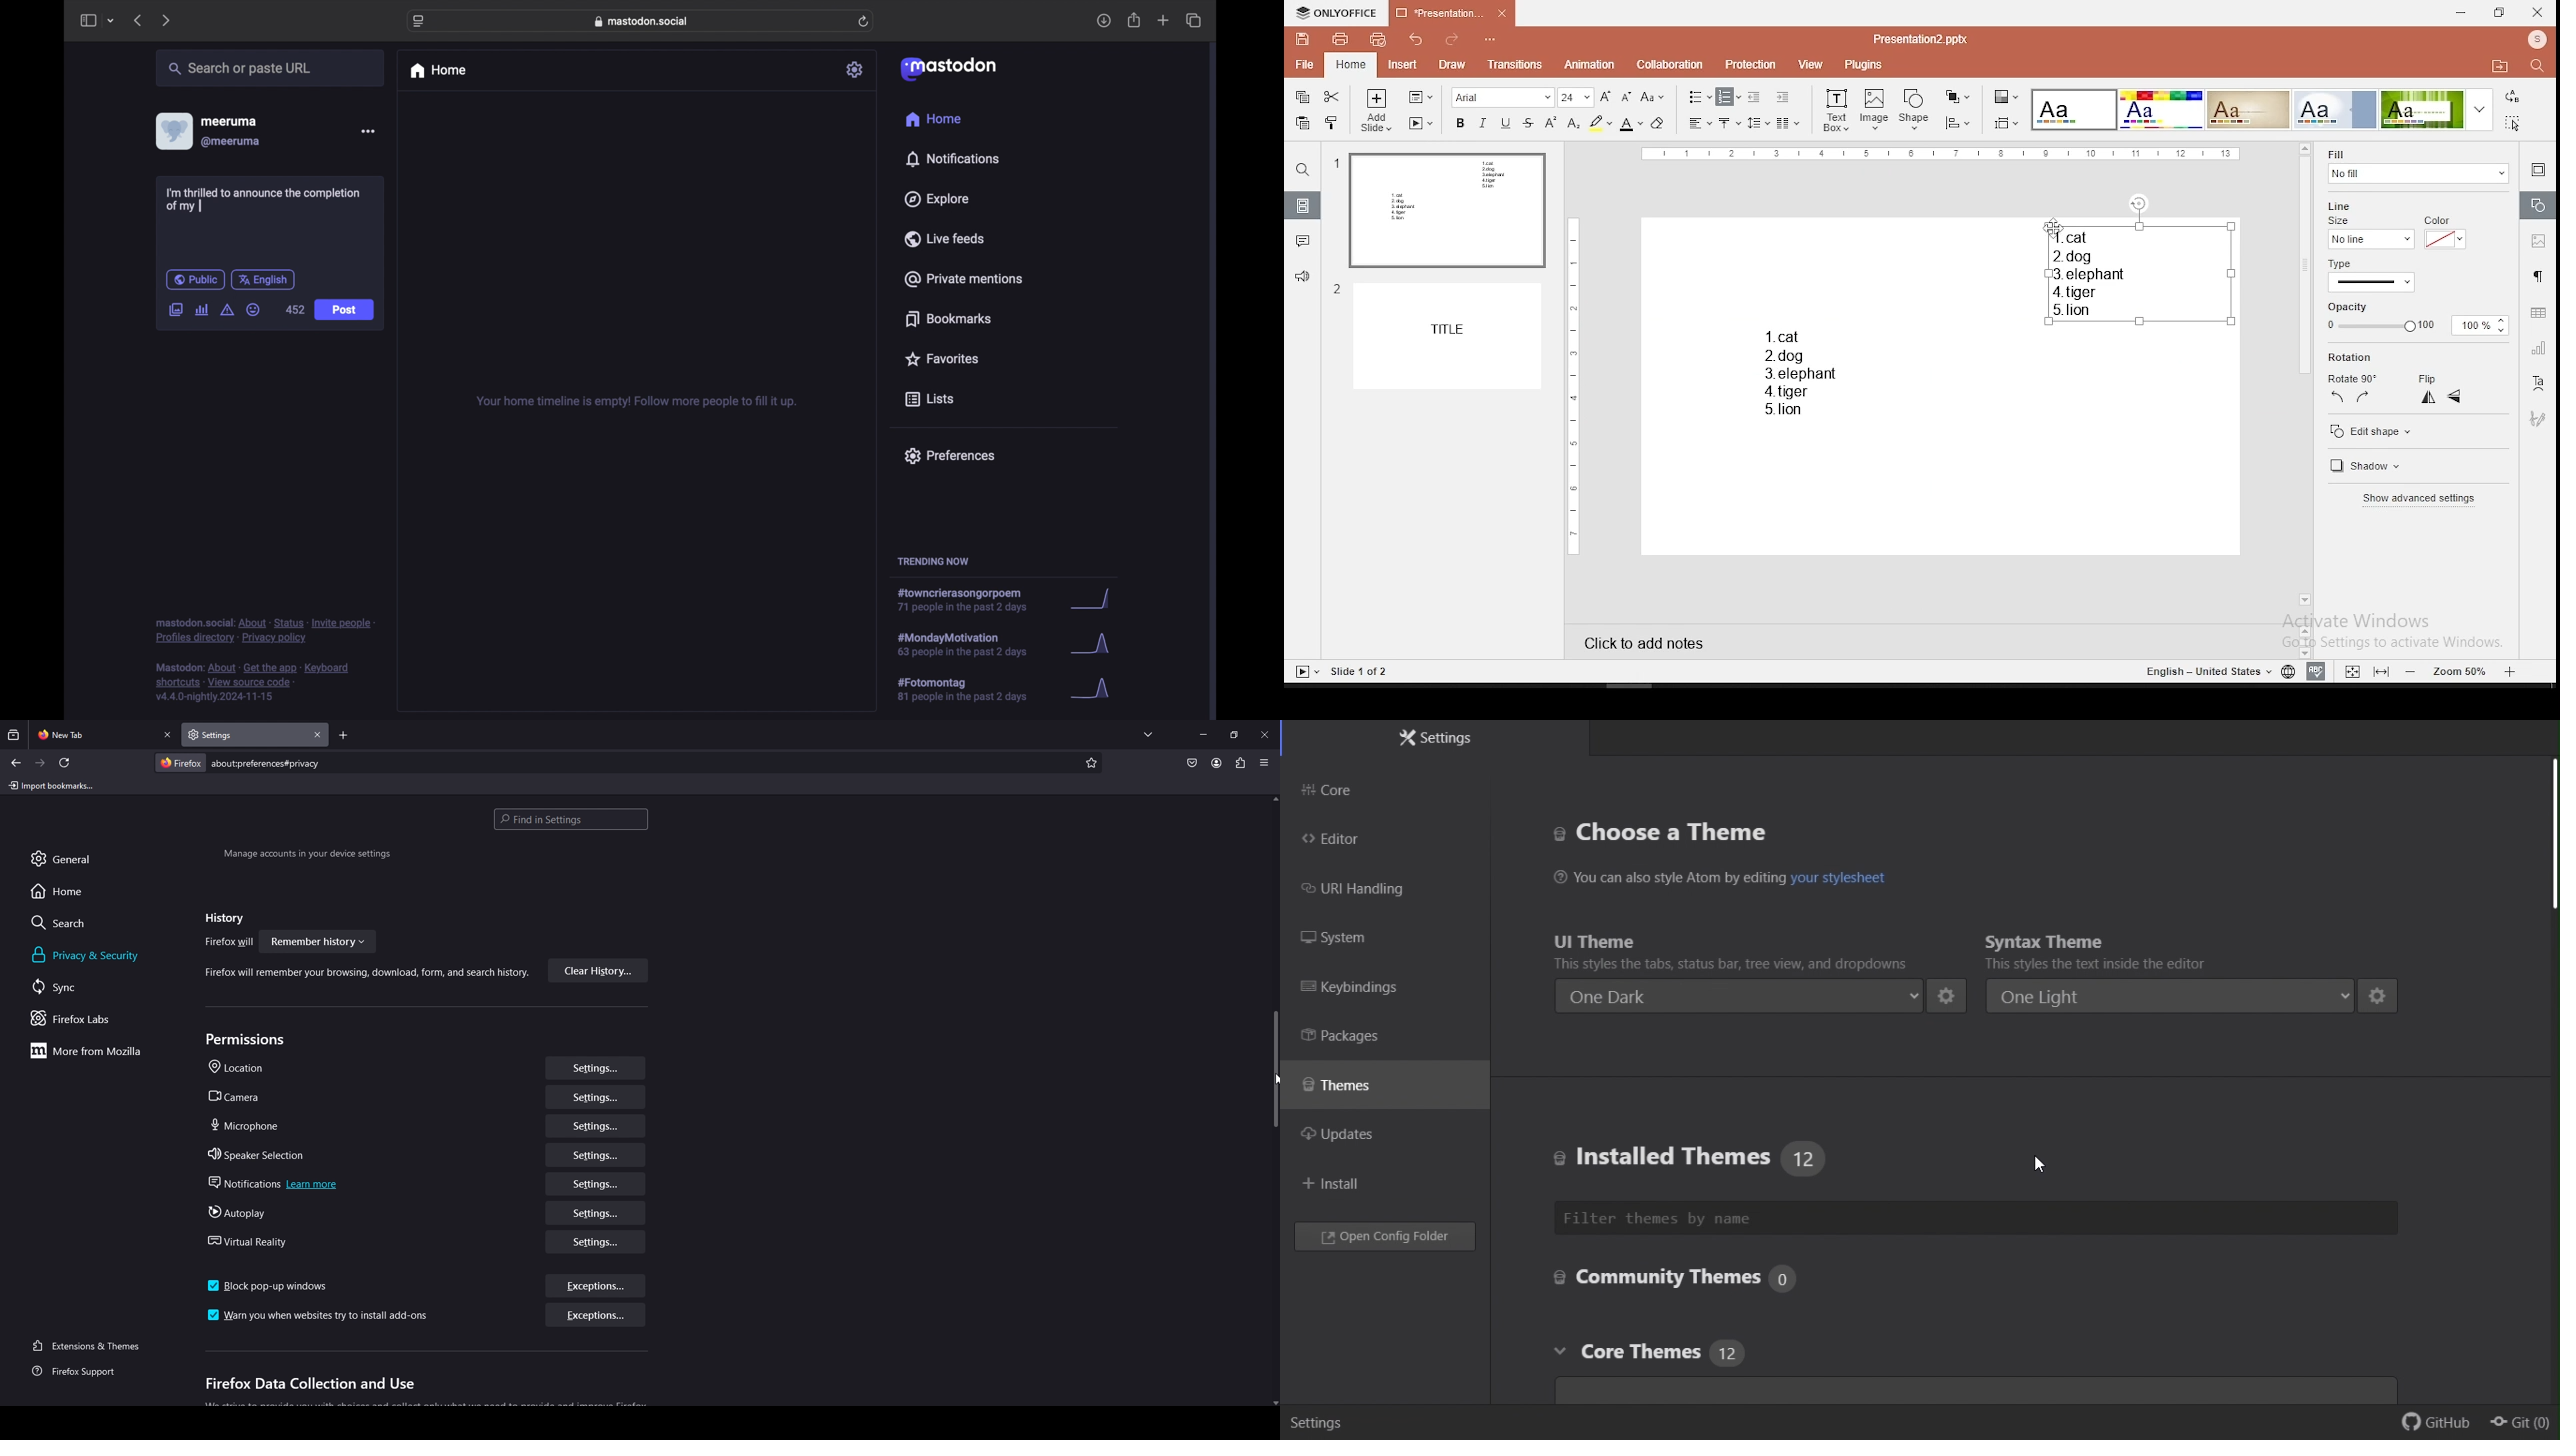 The width and height of the screenshot is (2576, 1456). What do you see at coordinates (230, 943) in the screenshot?
I see `firefox will ` at bounding box center [230, 943].